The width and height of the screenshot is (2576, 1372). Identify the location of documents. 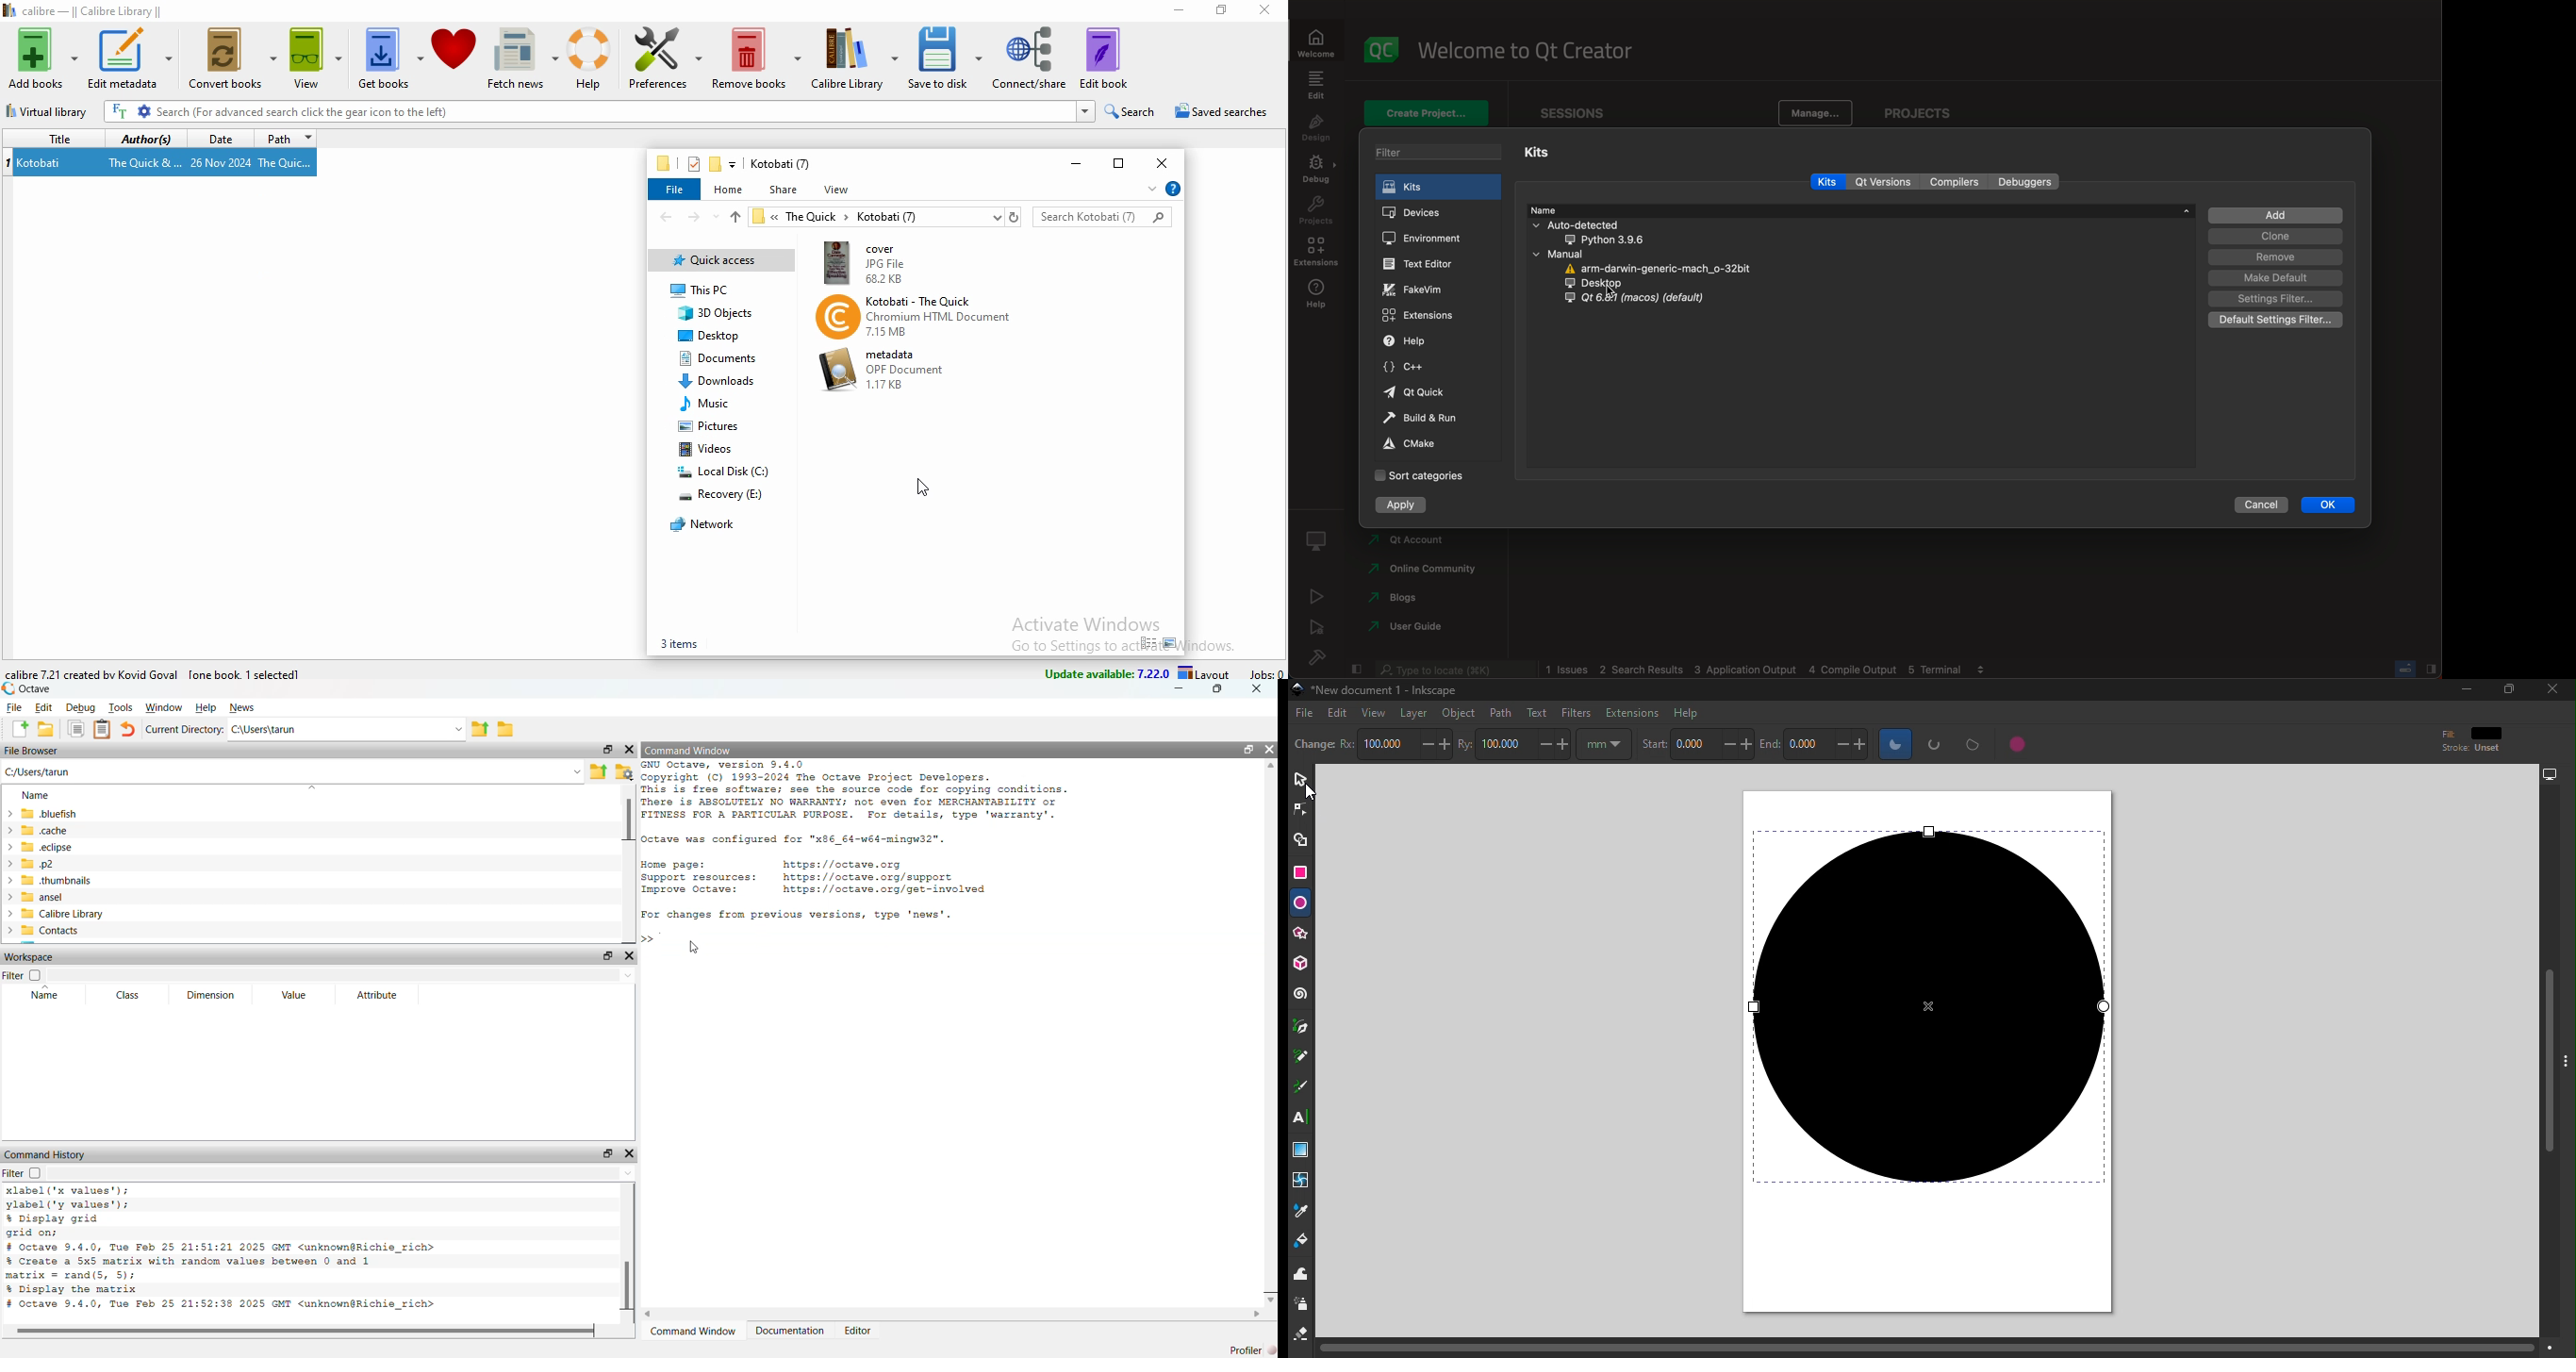
(716, 359).